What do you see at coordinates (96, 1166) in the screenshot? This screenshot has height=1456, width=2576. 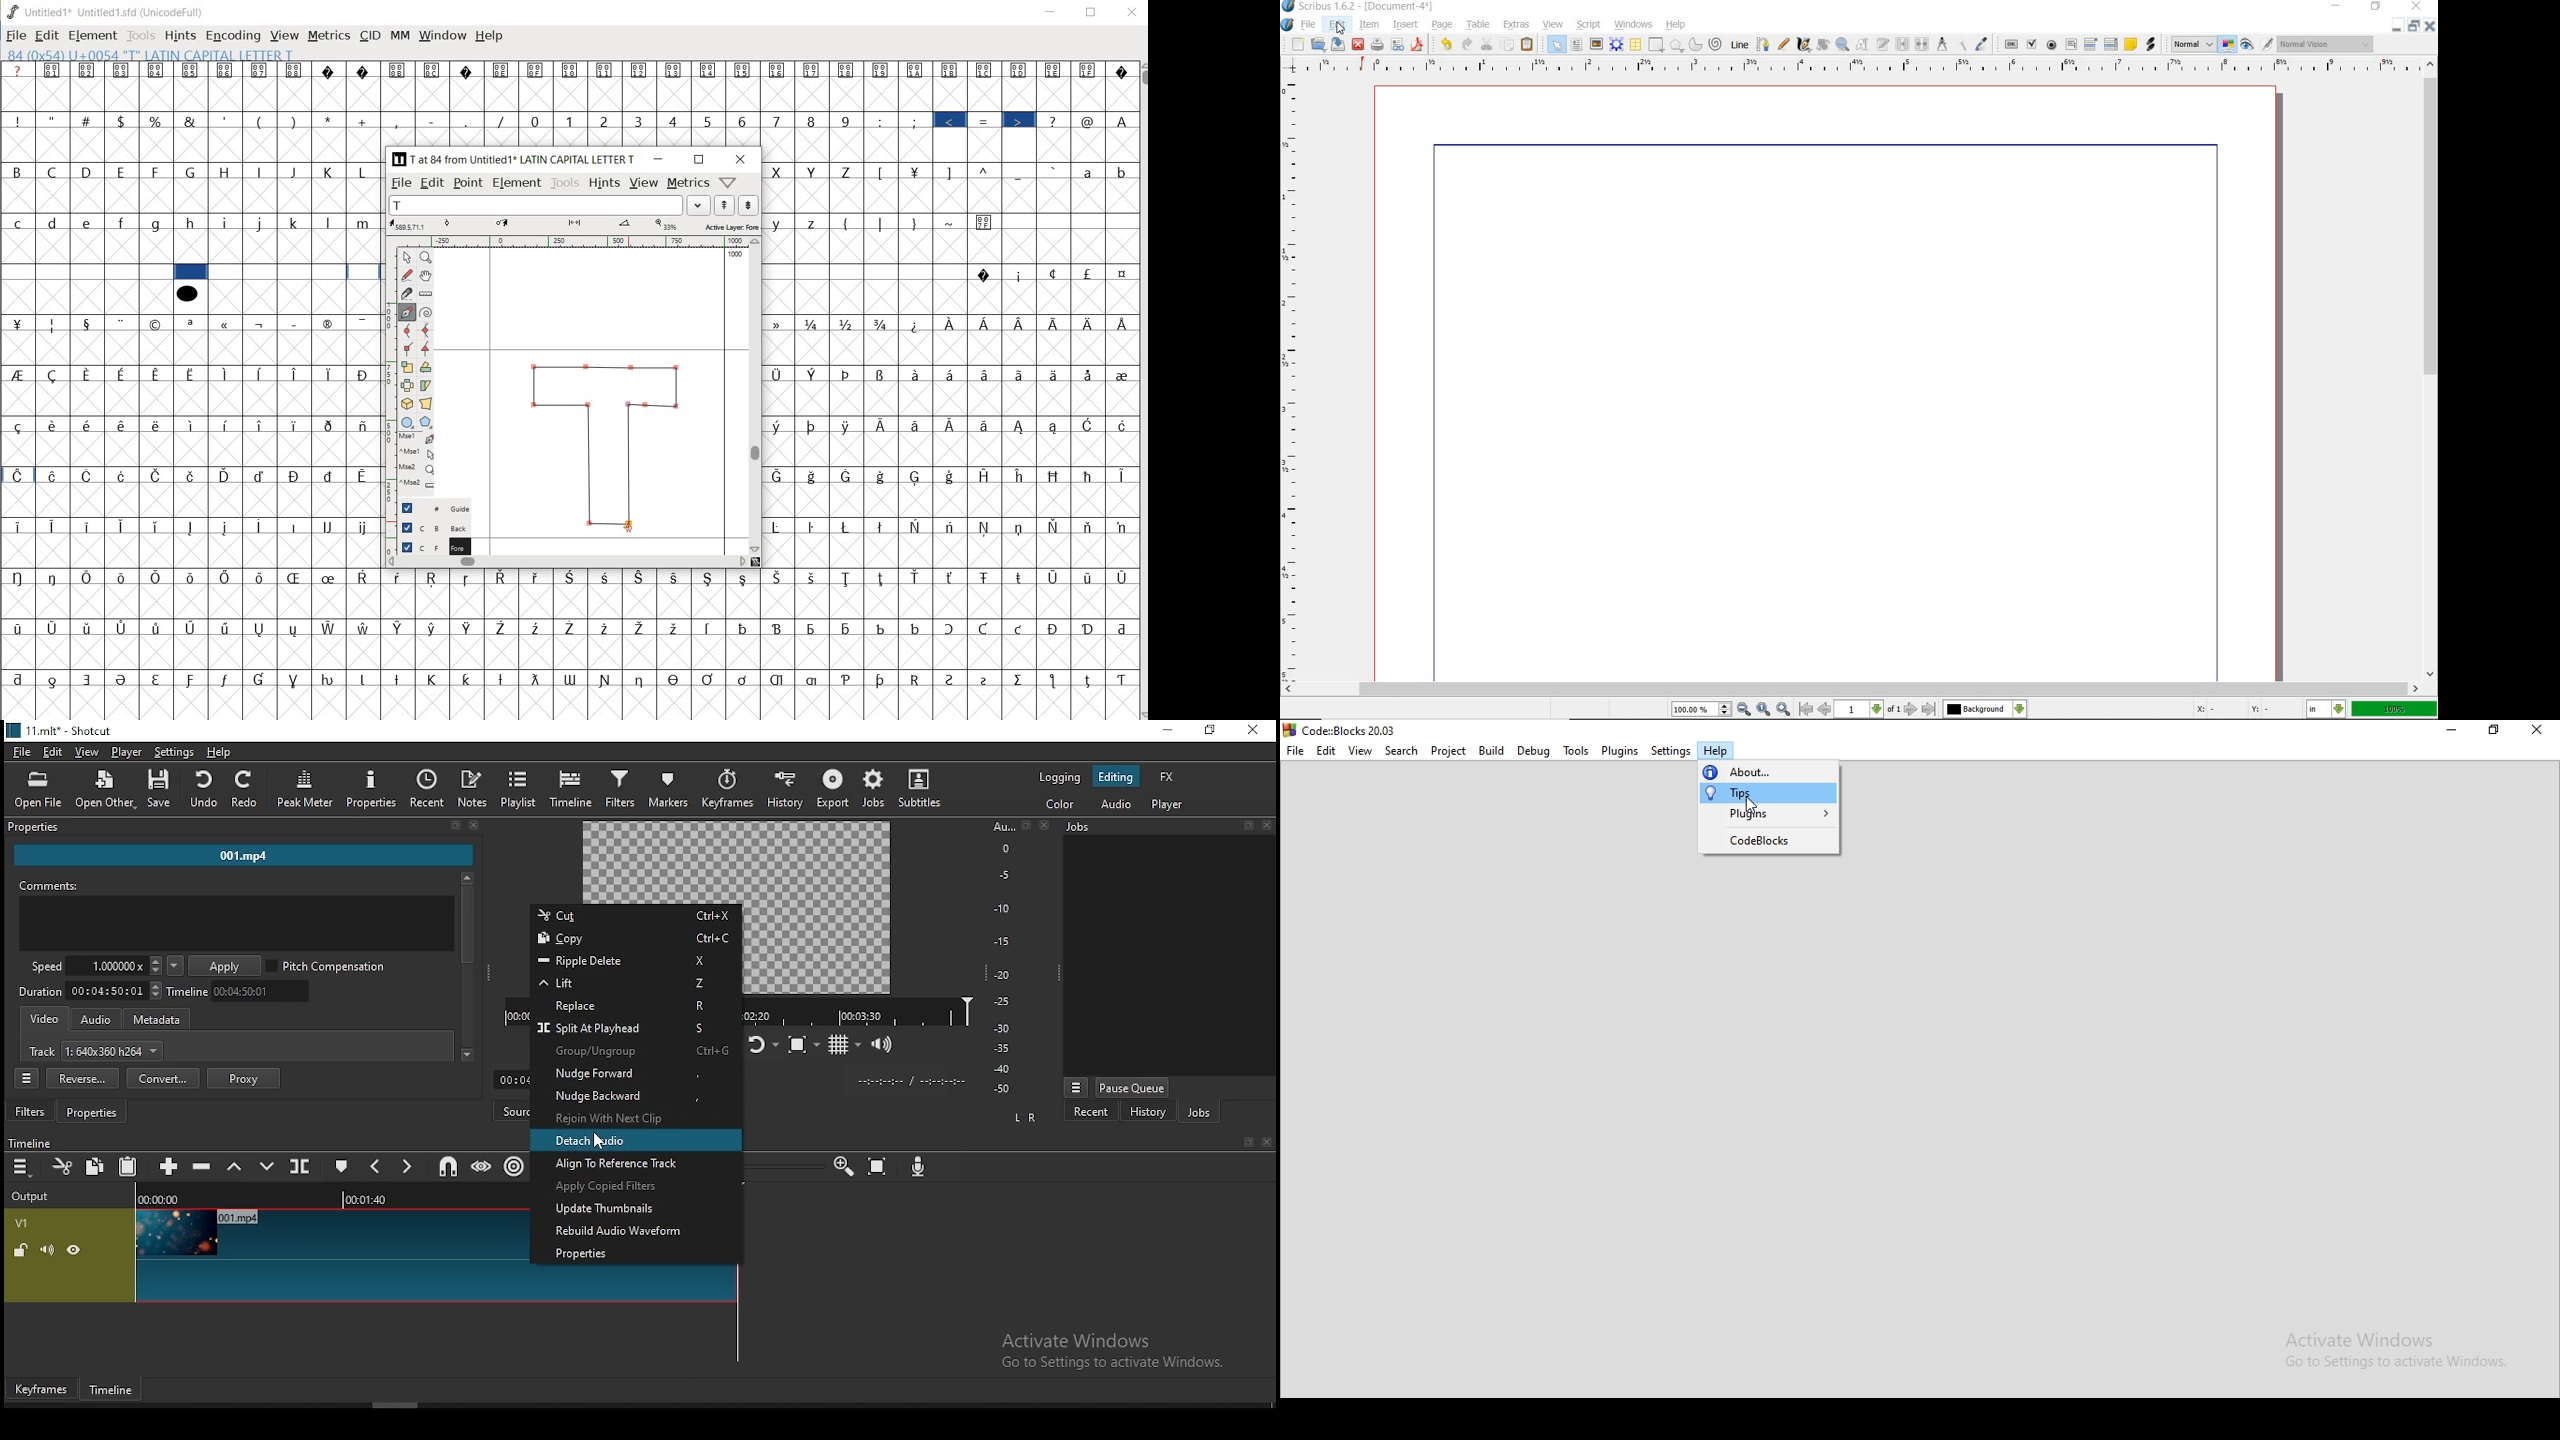 I see `copy` at bounding box center [96, 1166].